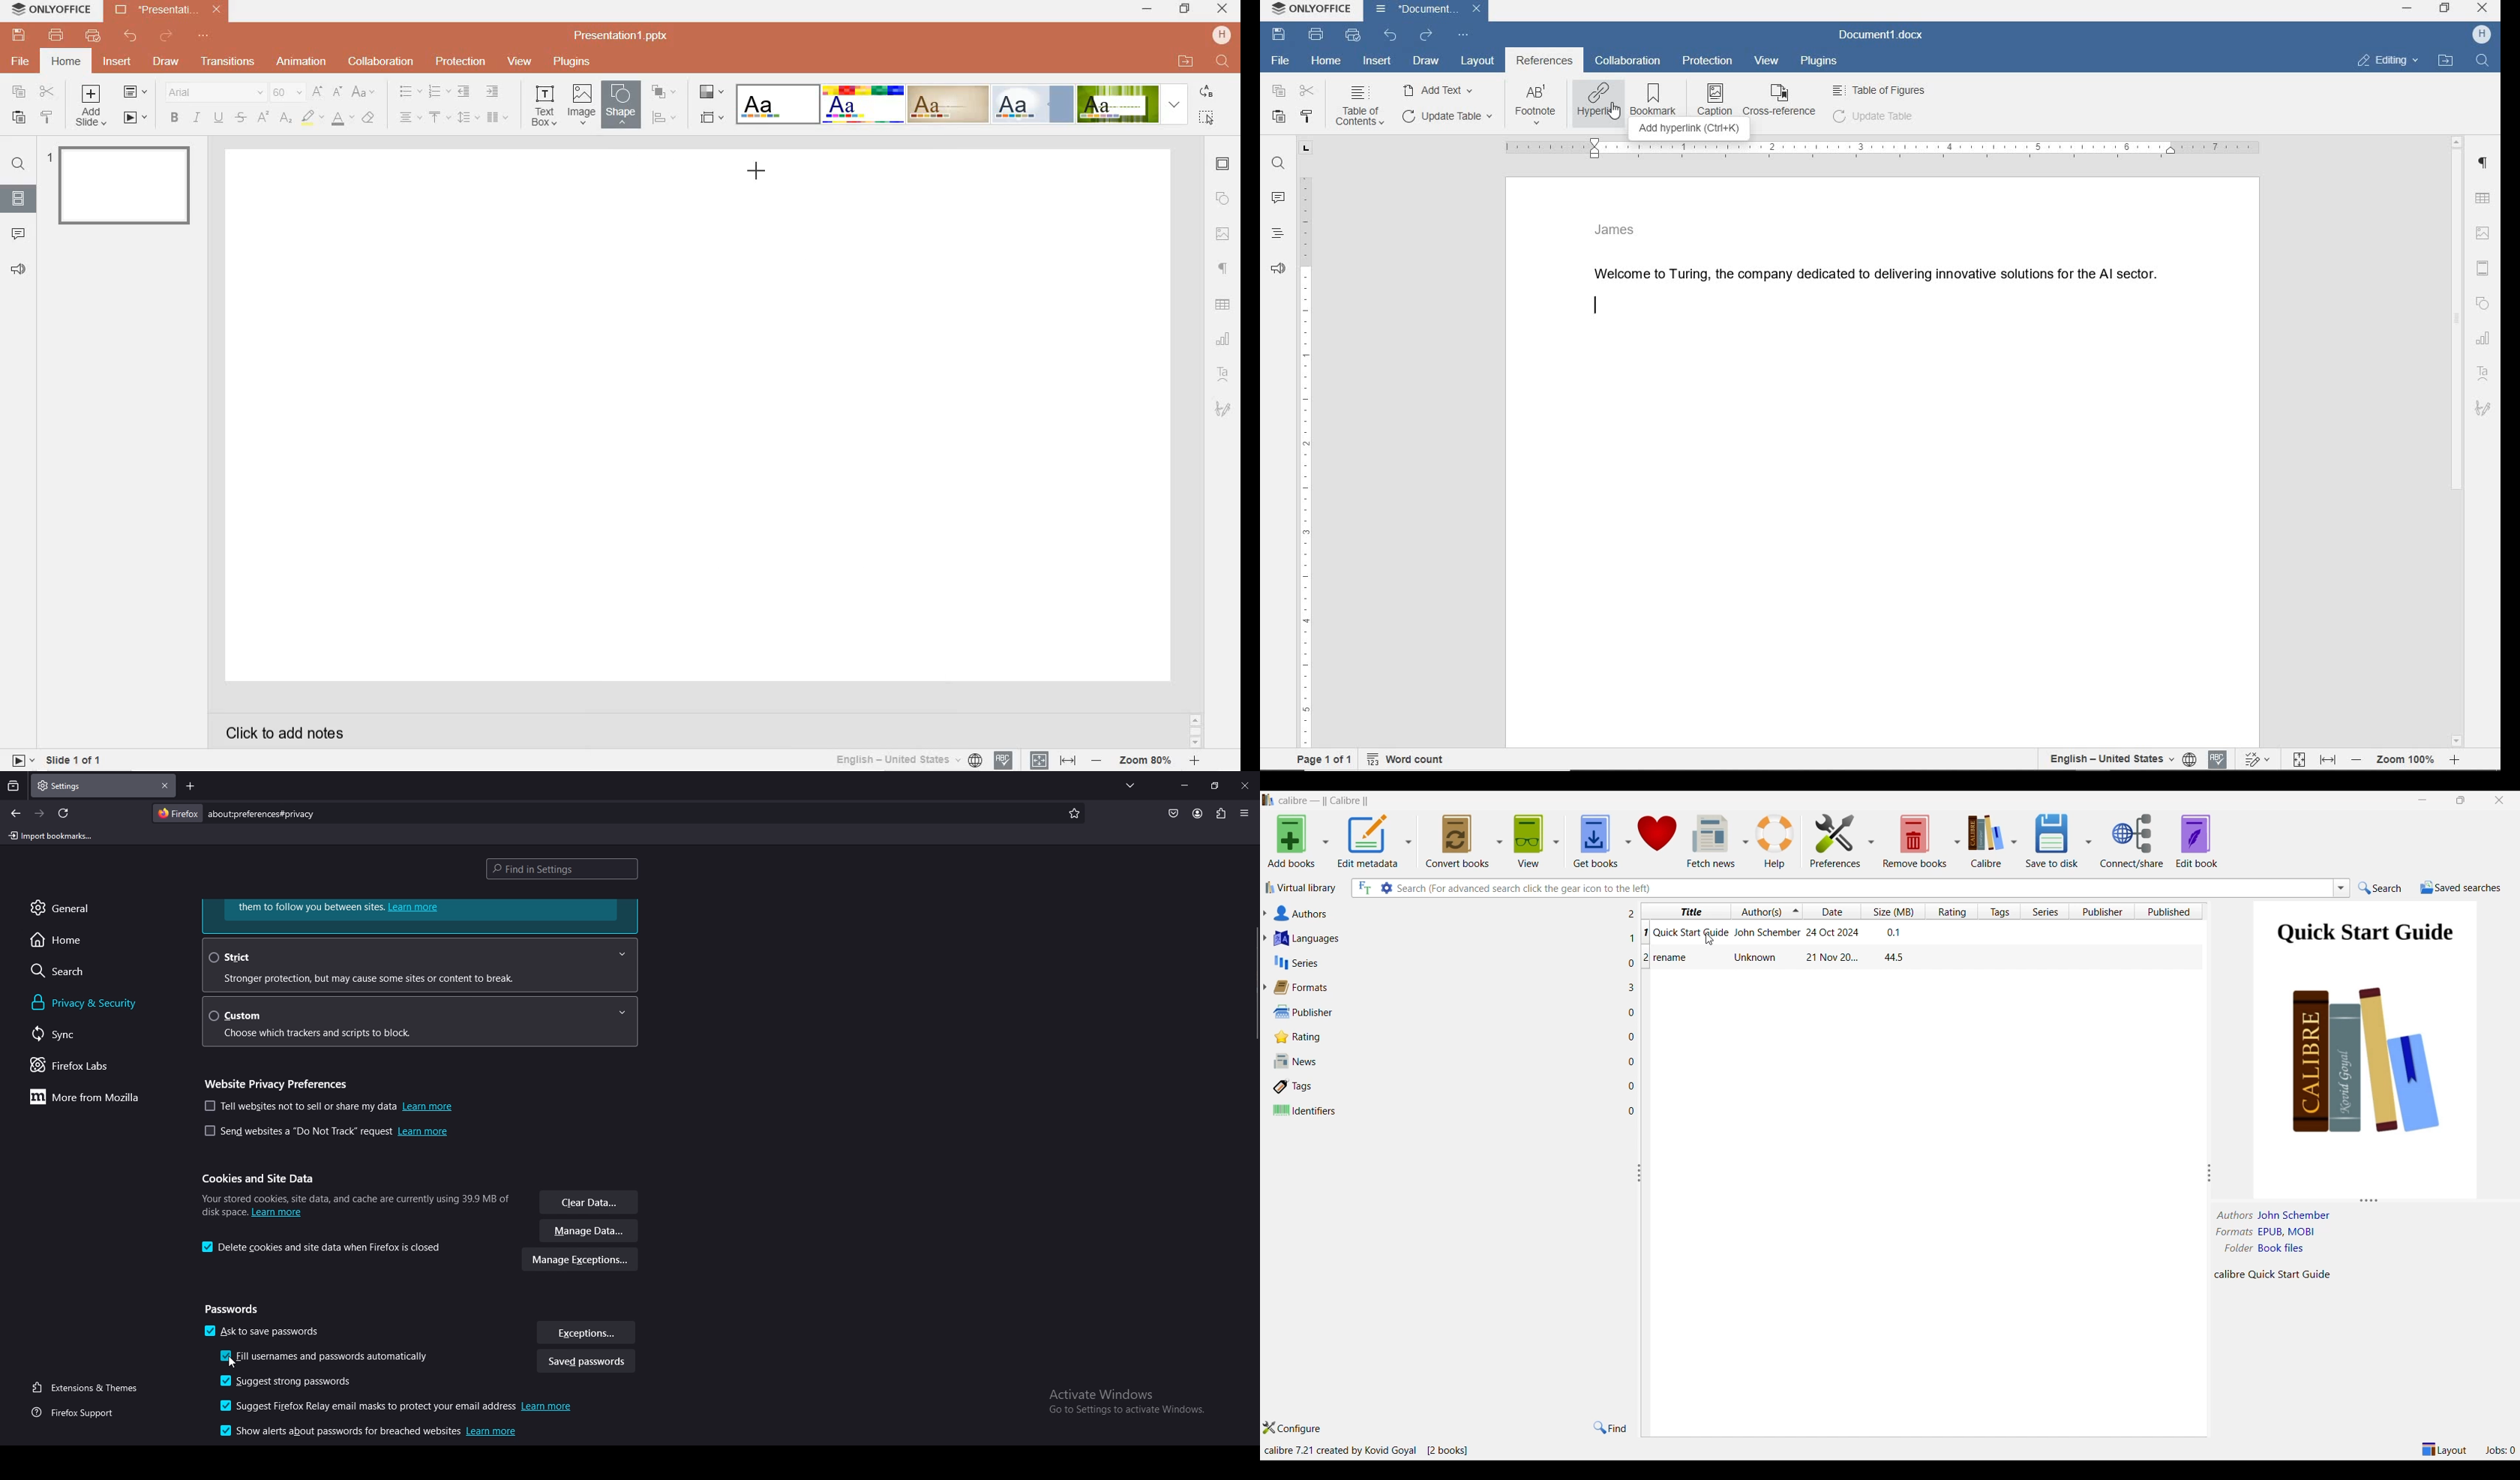  Describe the element at coordinates (2484, 341) in the screenshot. I see `chart` at that location.